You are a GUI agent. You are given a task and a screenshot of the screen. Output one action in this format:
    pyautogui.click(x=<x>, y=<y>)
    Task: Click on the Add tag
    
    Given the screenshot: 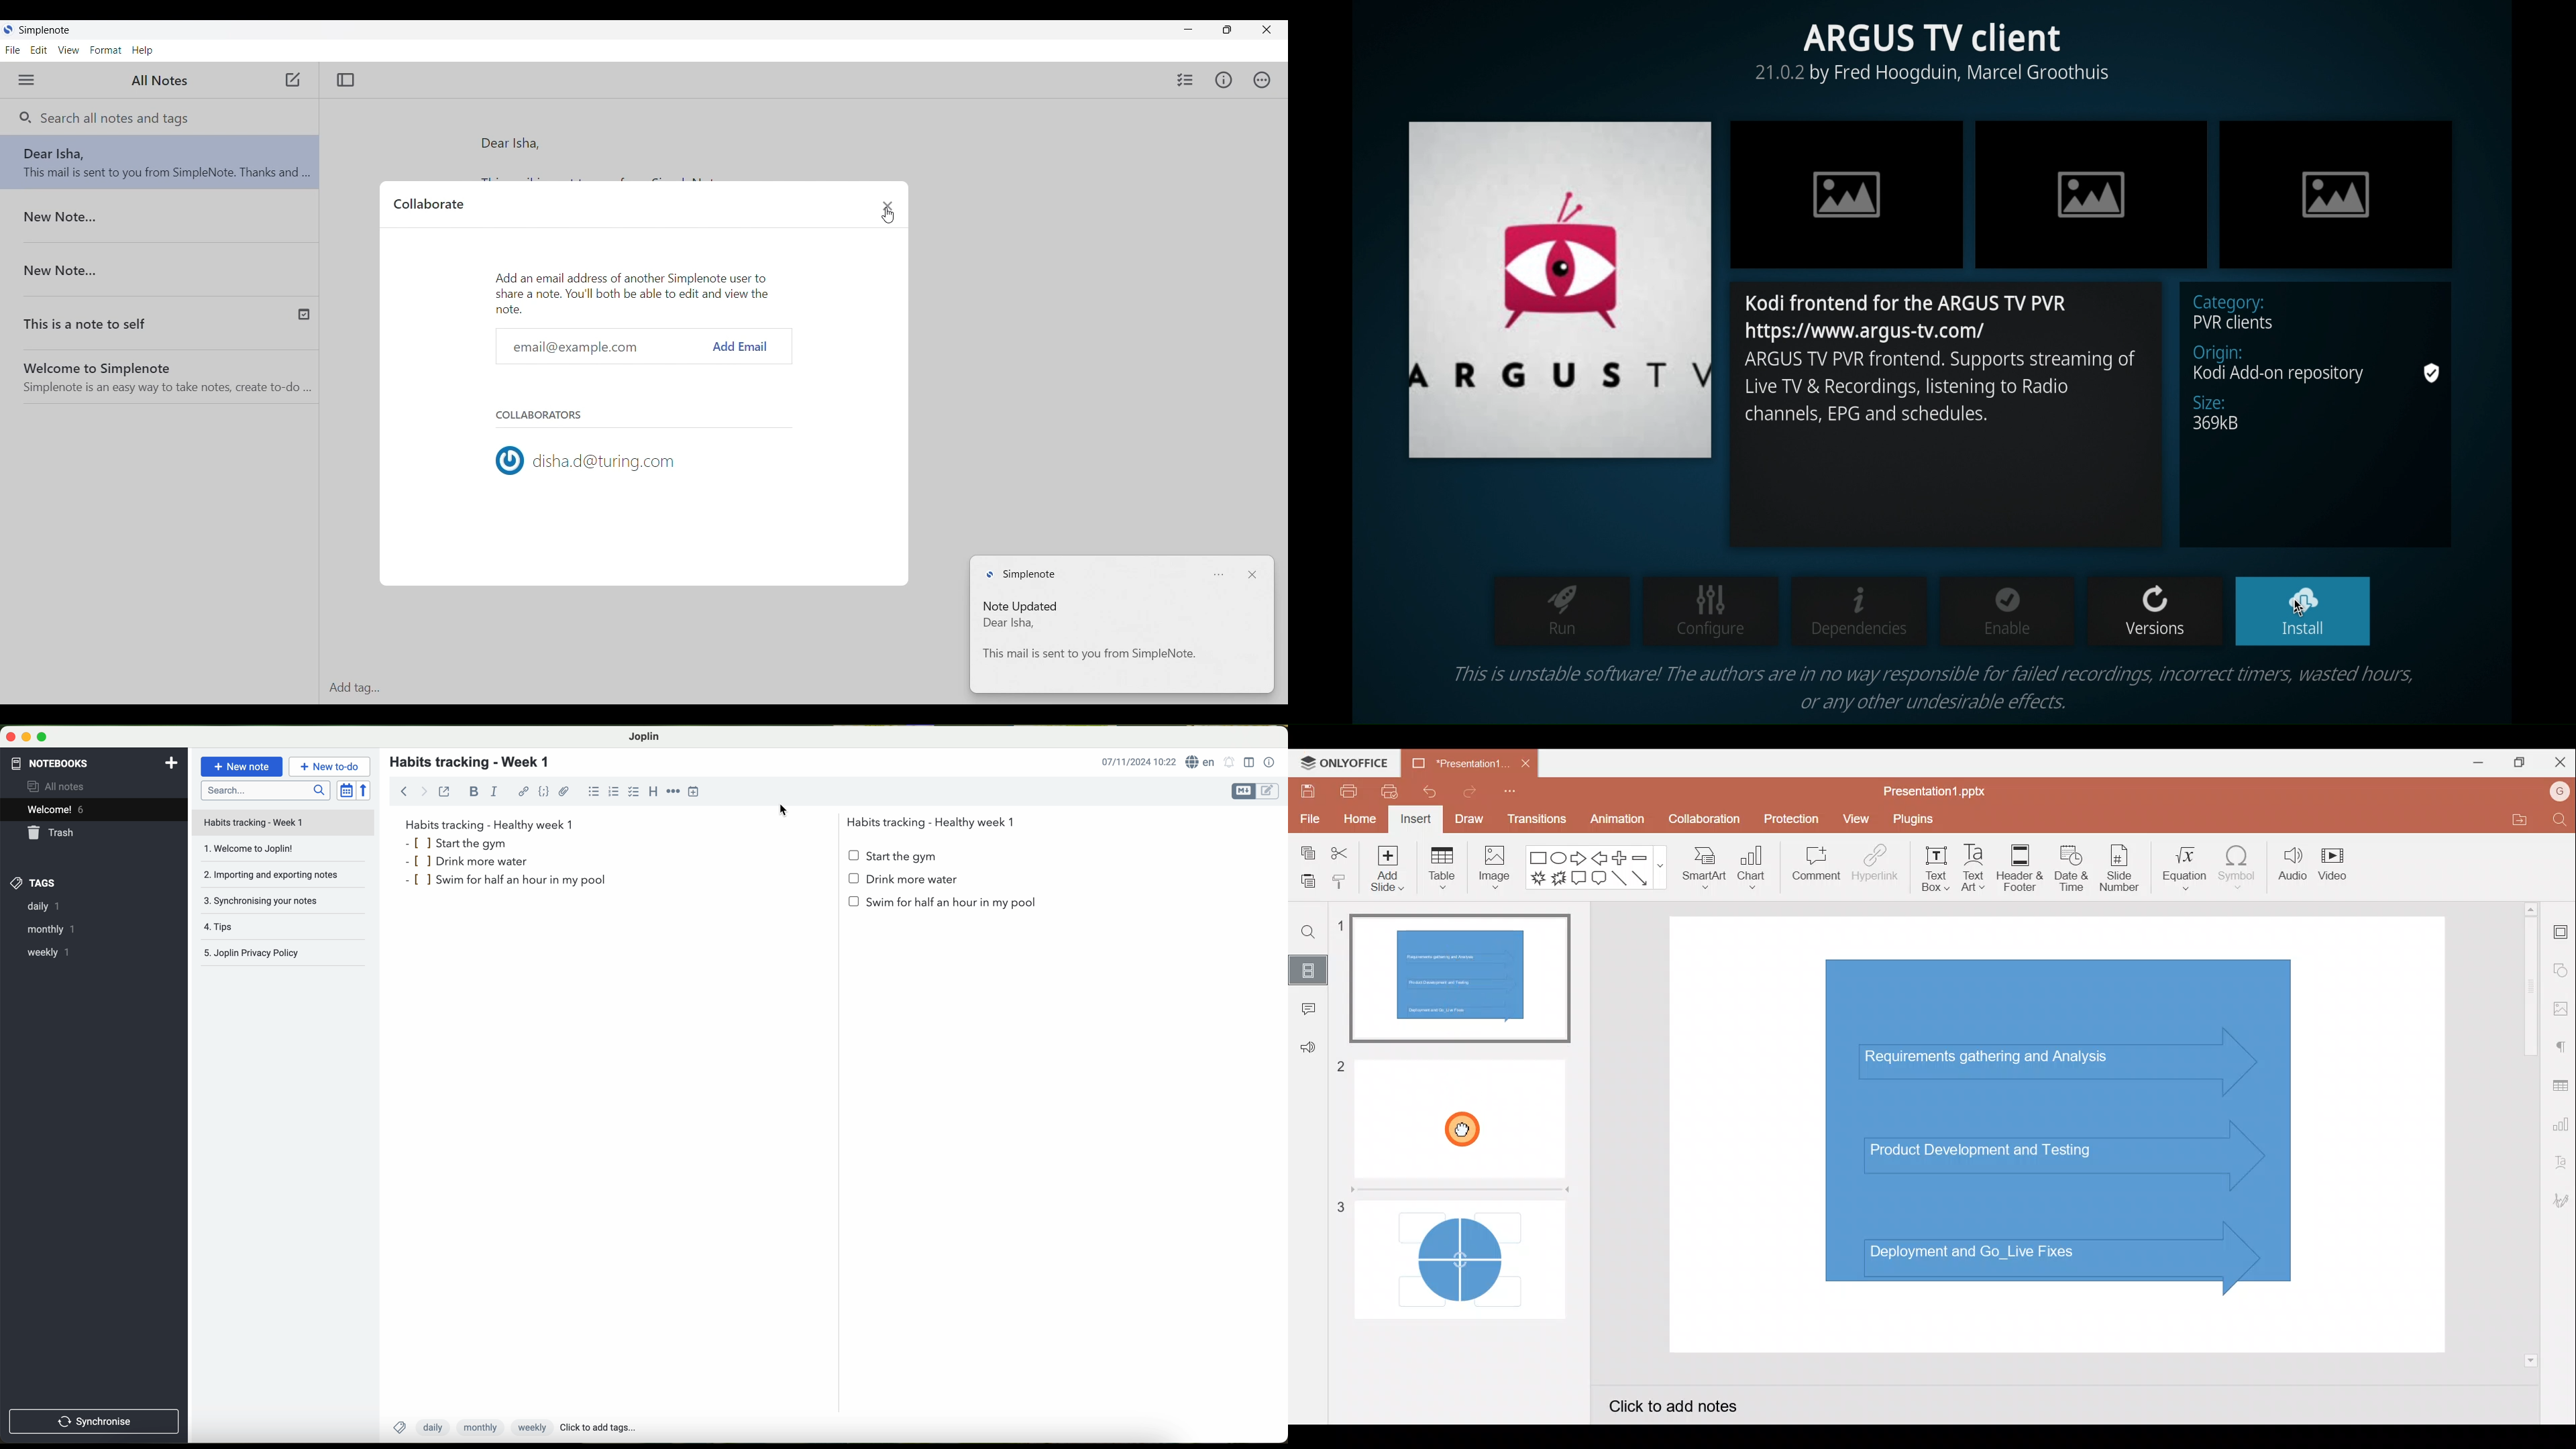 What is the action you would take?
    pyautogui.click(x=642, y=688)
    